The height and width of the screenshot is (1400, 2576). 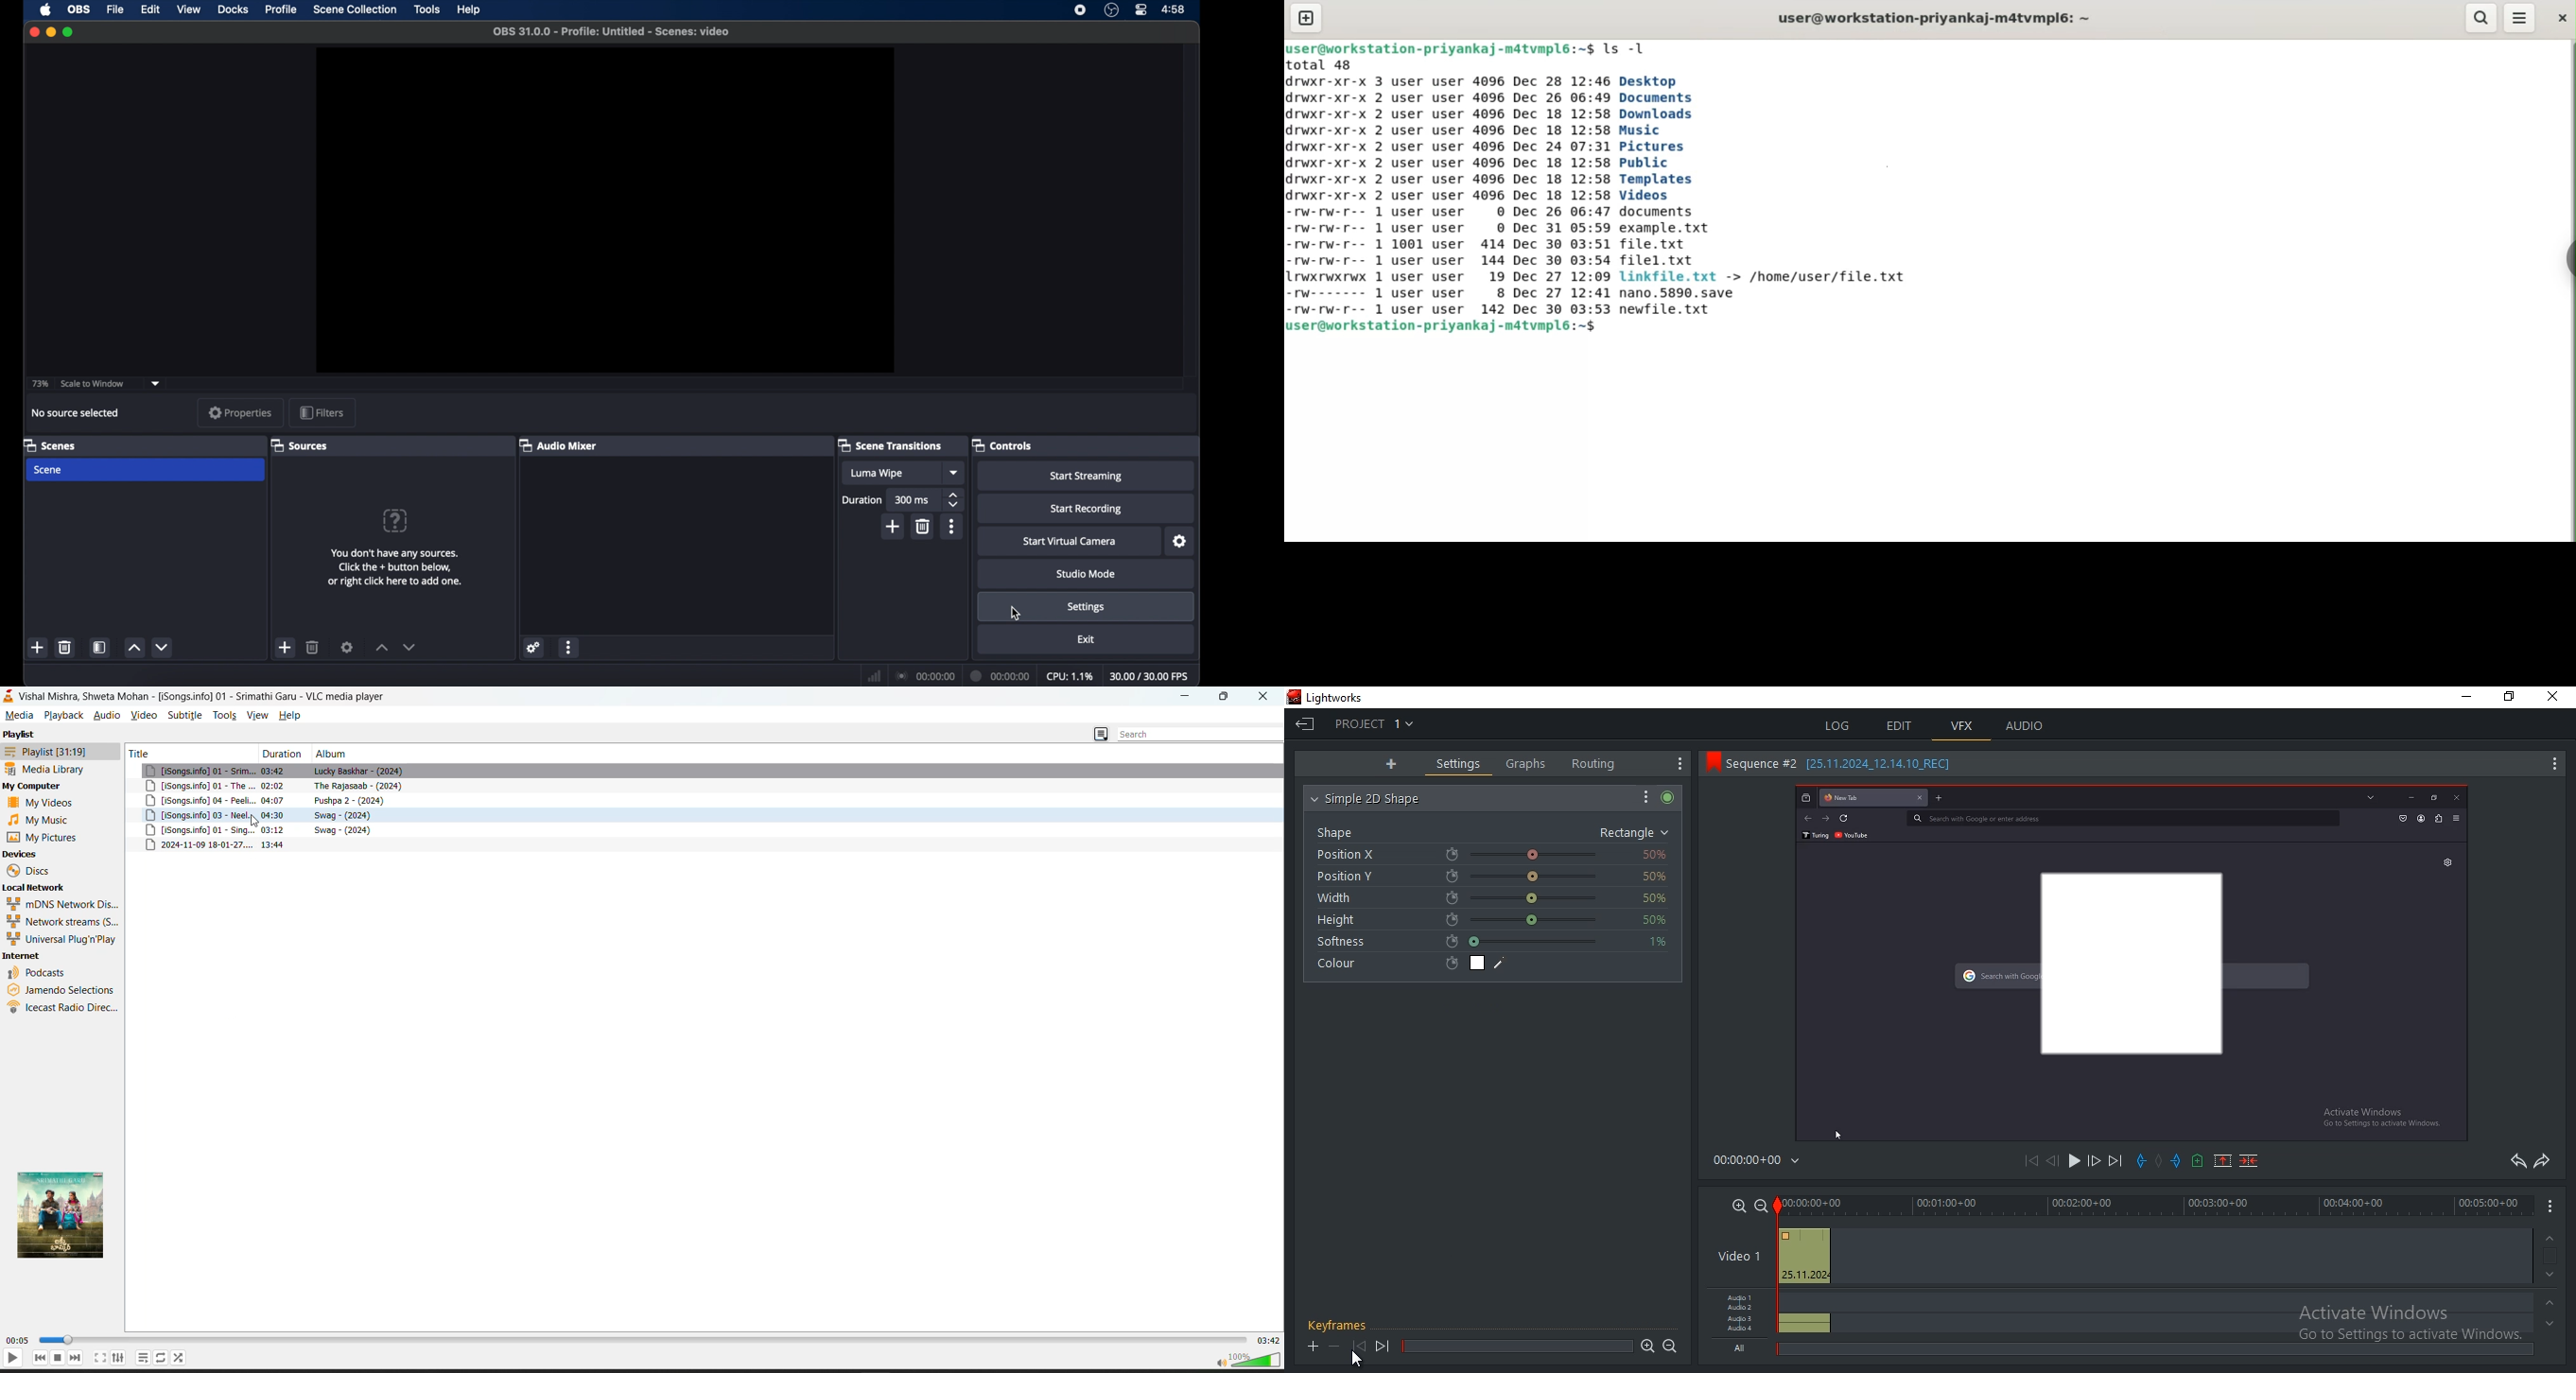 What do you see at coordinates (614, 31) in the screenshot?
I see `OBS 31.0.0 - Profile: Untitled - Scenes: video` at bounding box center [614, 31].